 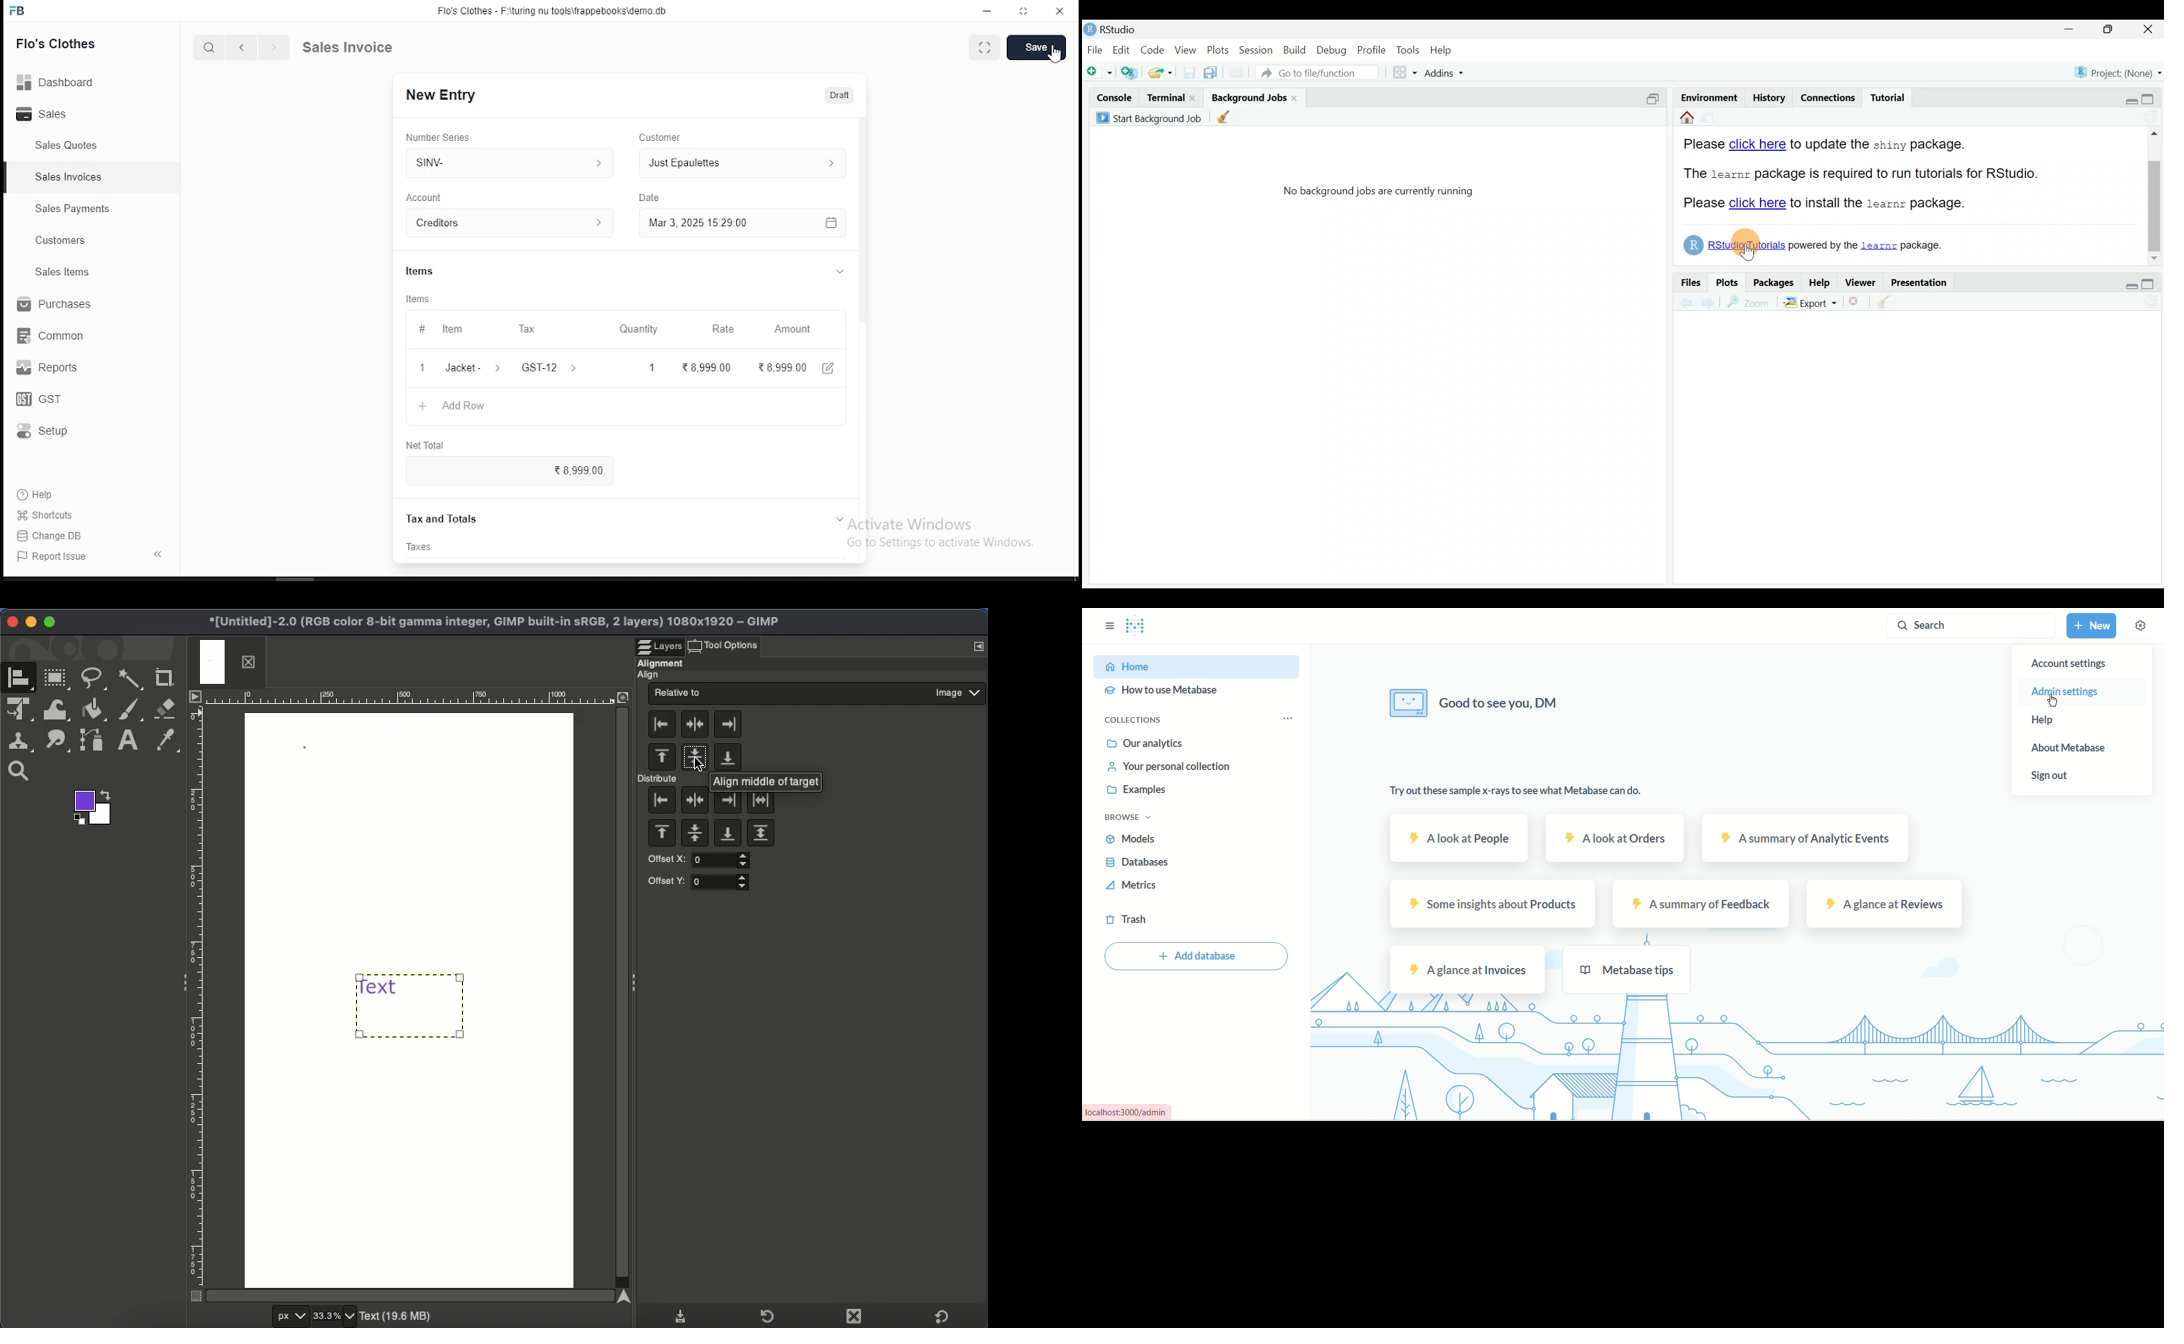 What do you see at coordinates (1863, 282) in the screenshot?
I see `Viewer` at bounding box center [1863, 282].